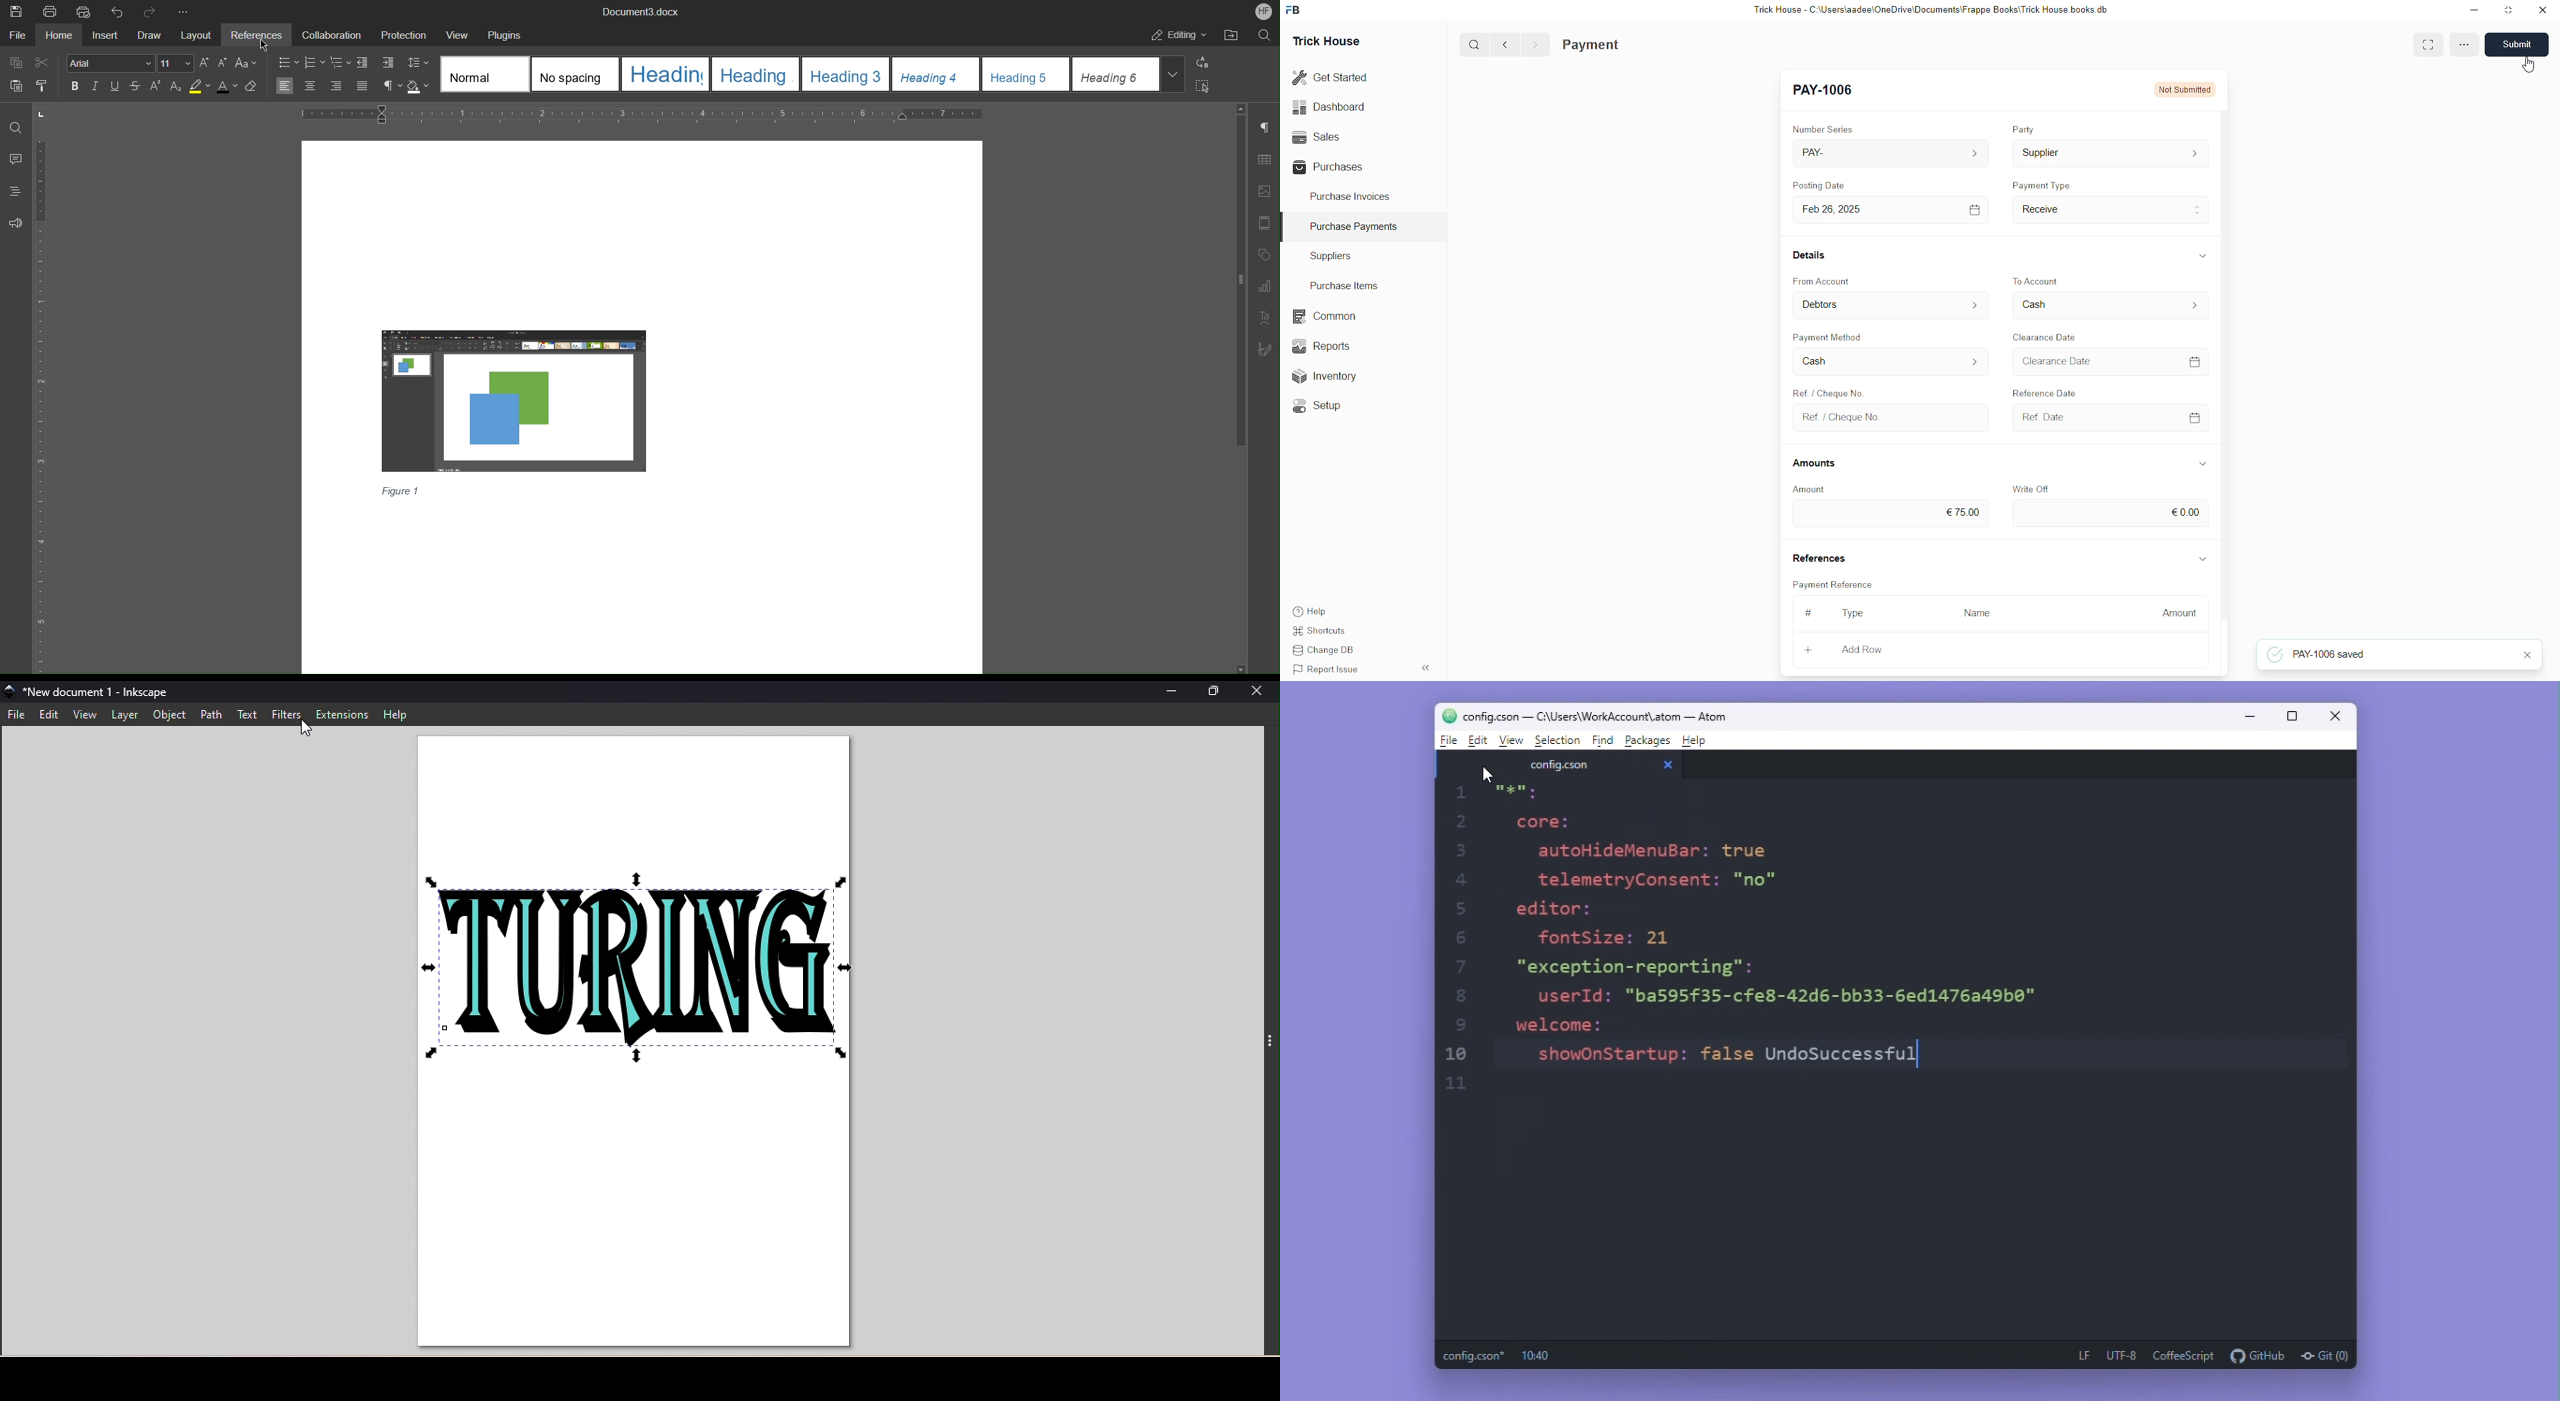 The image size is (2576, 1428). What do you see at coordinates (1267, 35) in the screenshot?
I see `Search` at bounding box center [1267, 35].